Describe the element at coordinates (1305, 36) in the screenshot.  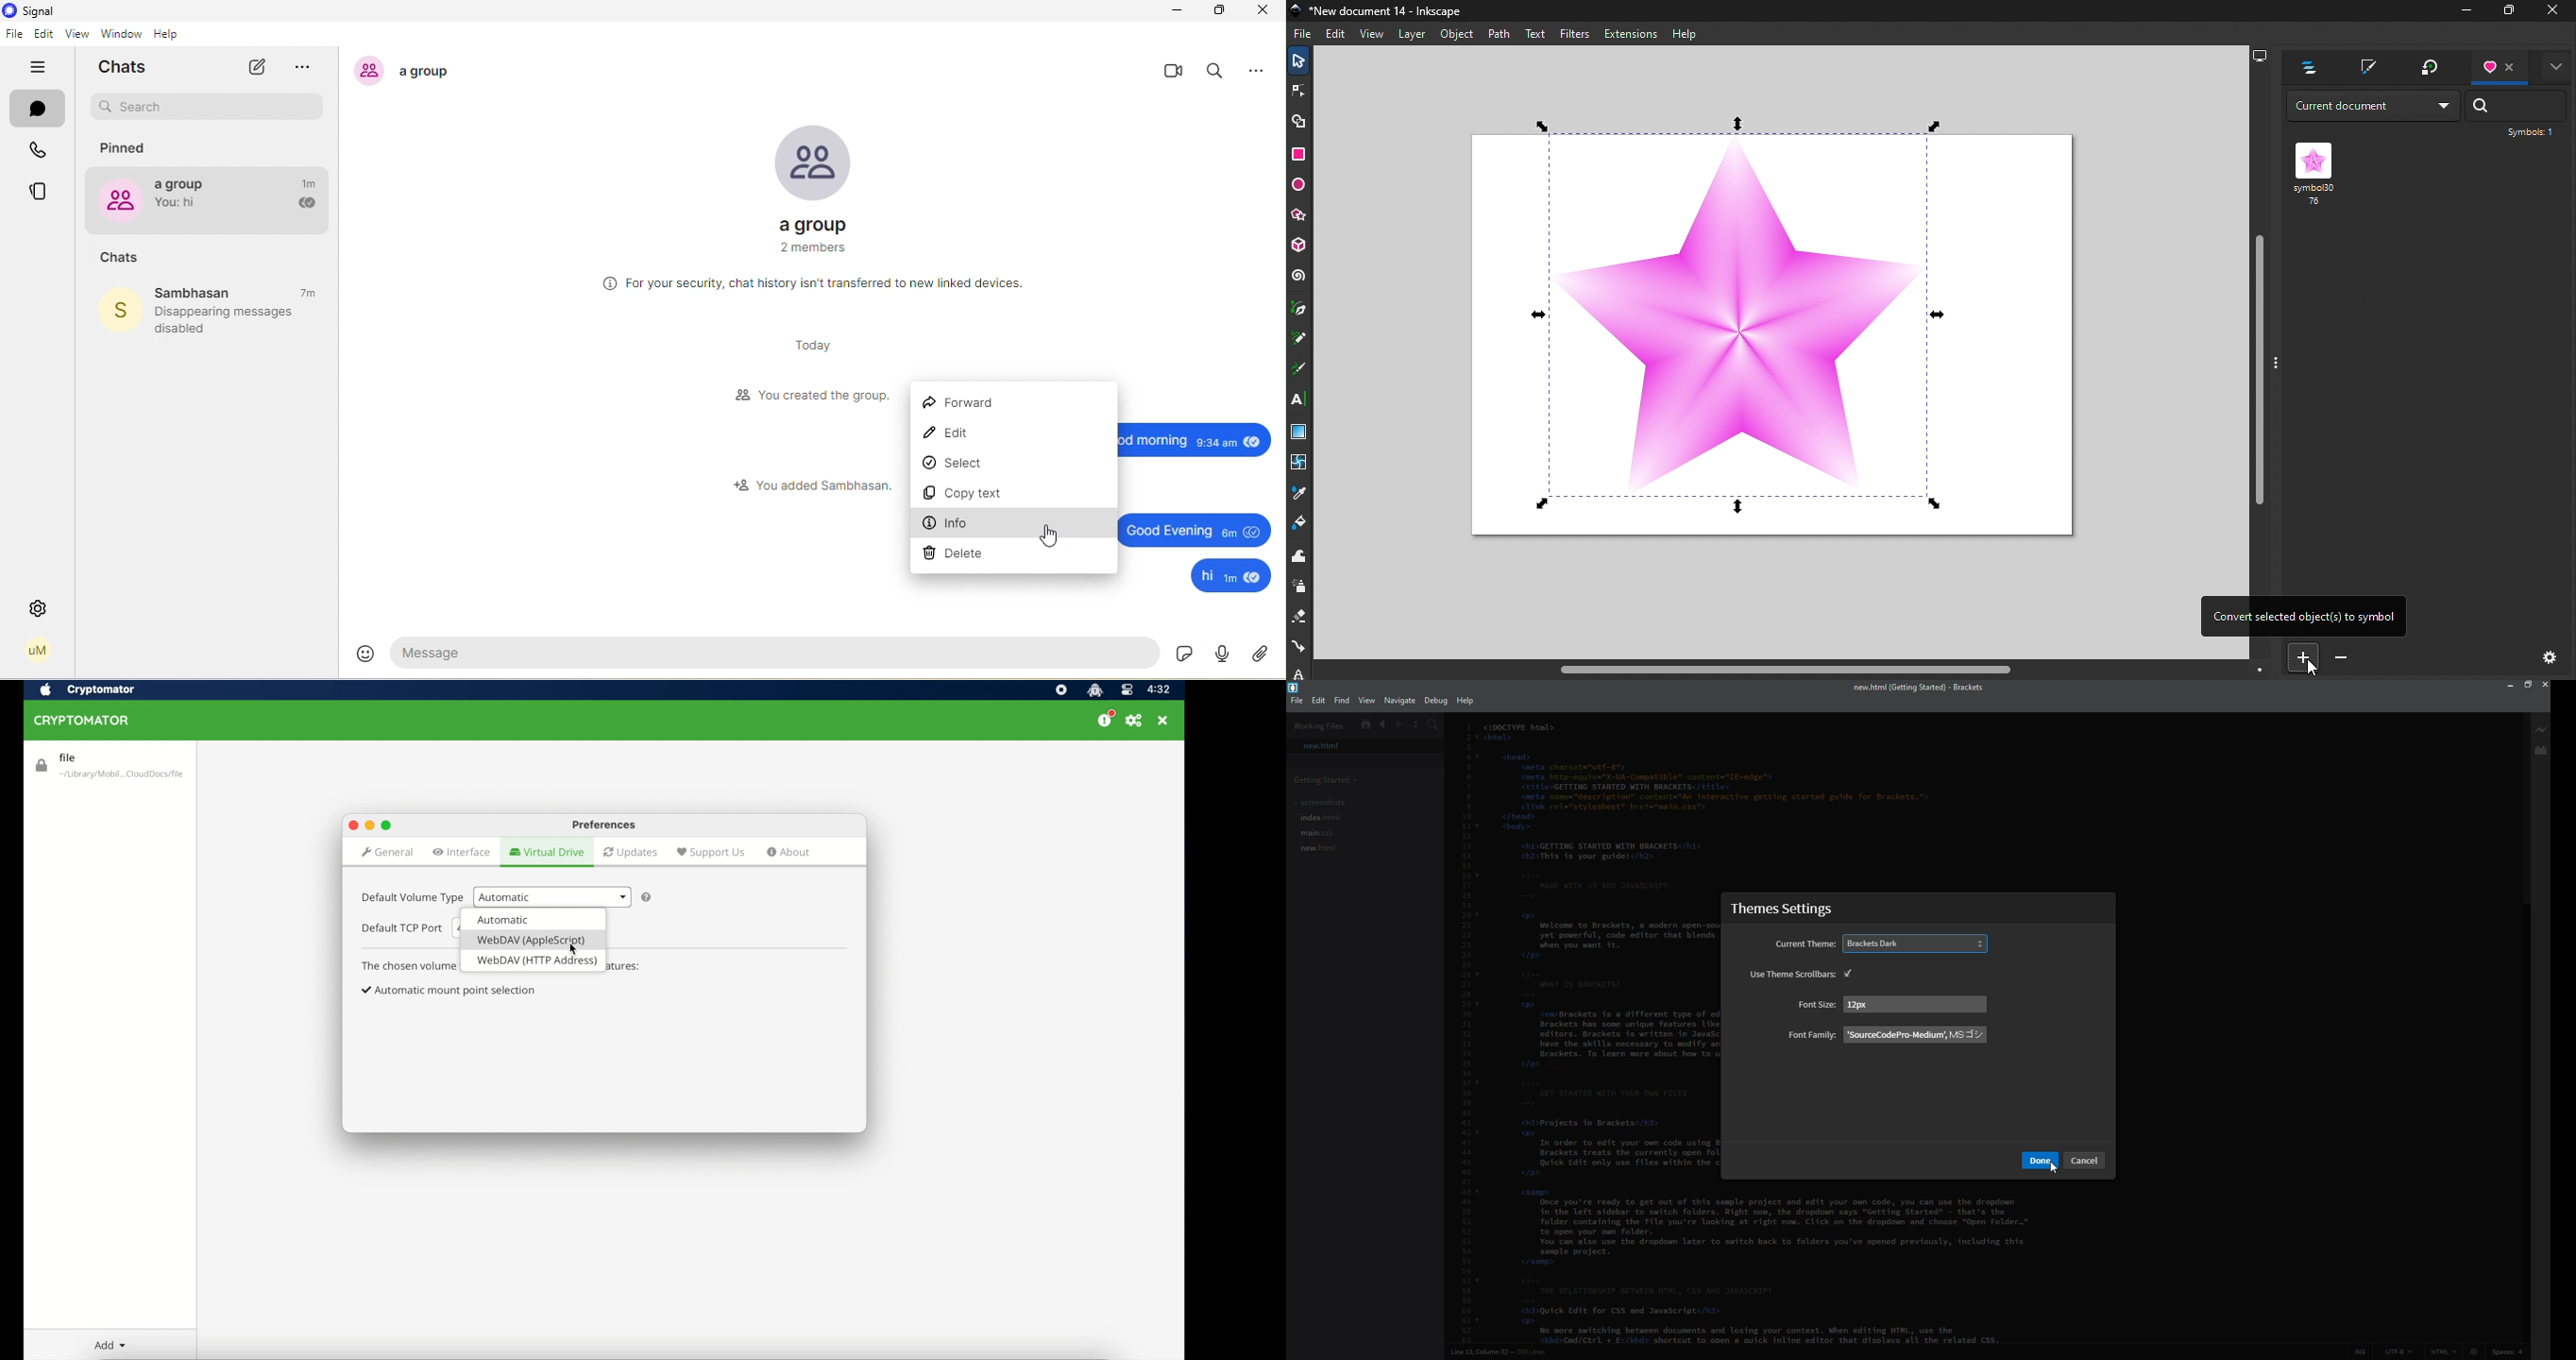
I see `File` at that location.